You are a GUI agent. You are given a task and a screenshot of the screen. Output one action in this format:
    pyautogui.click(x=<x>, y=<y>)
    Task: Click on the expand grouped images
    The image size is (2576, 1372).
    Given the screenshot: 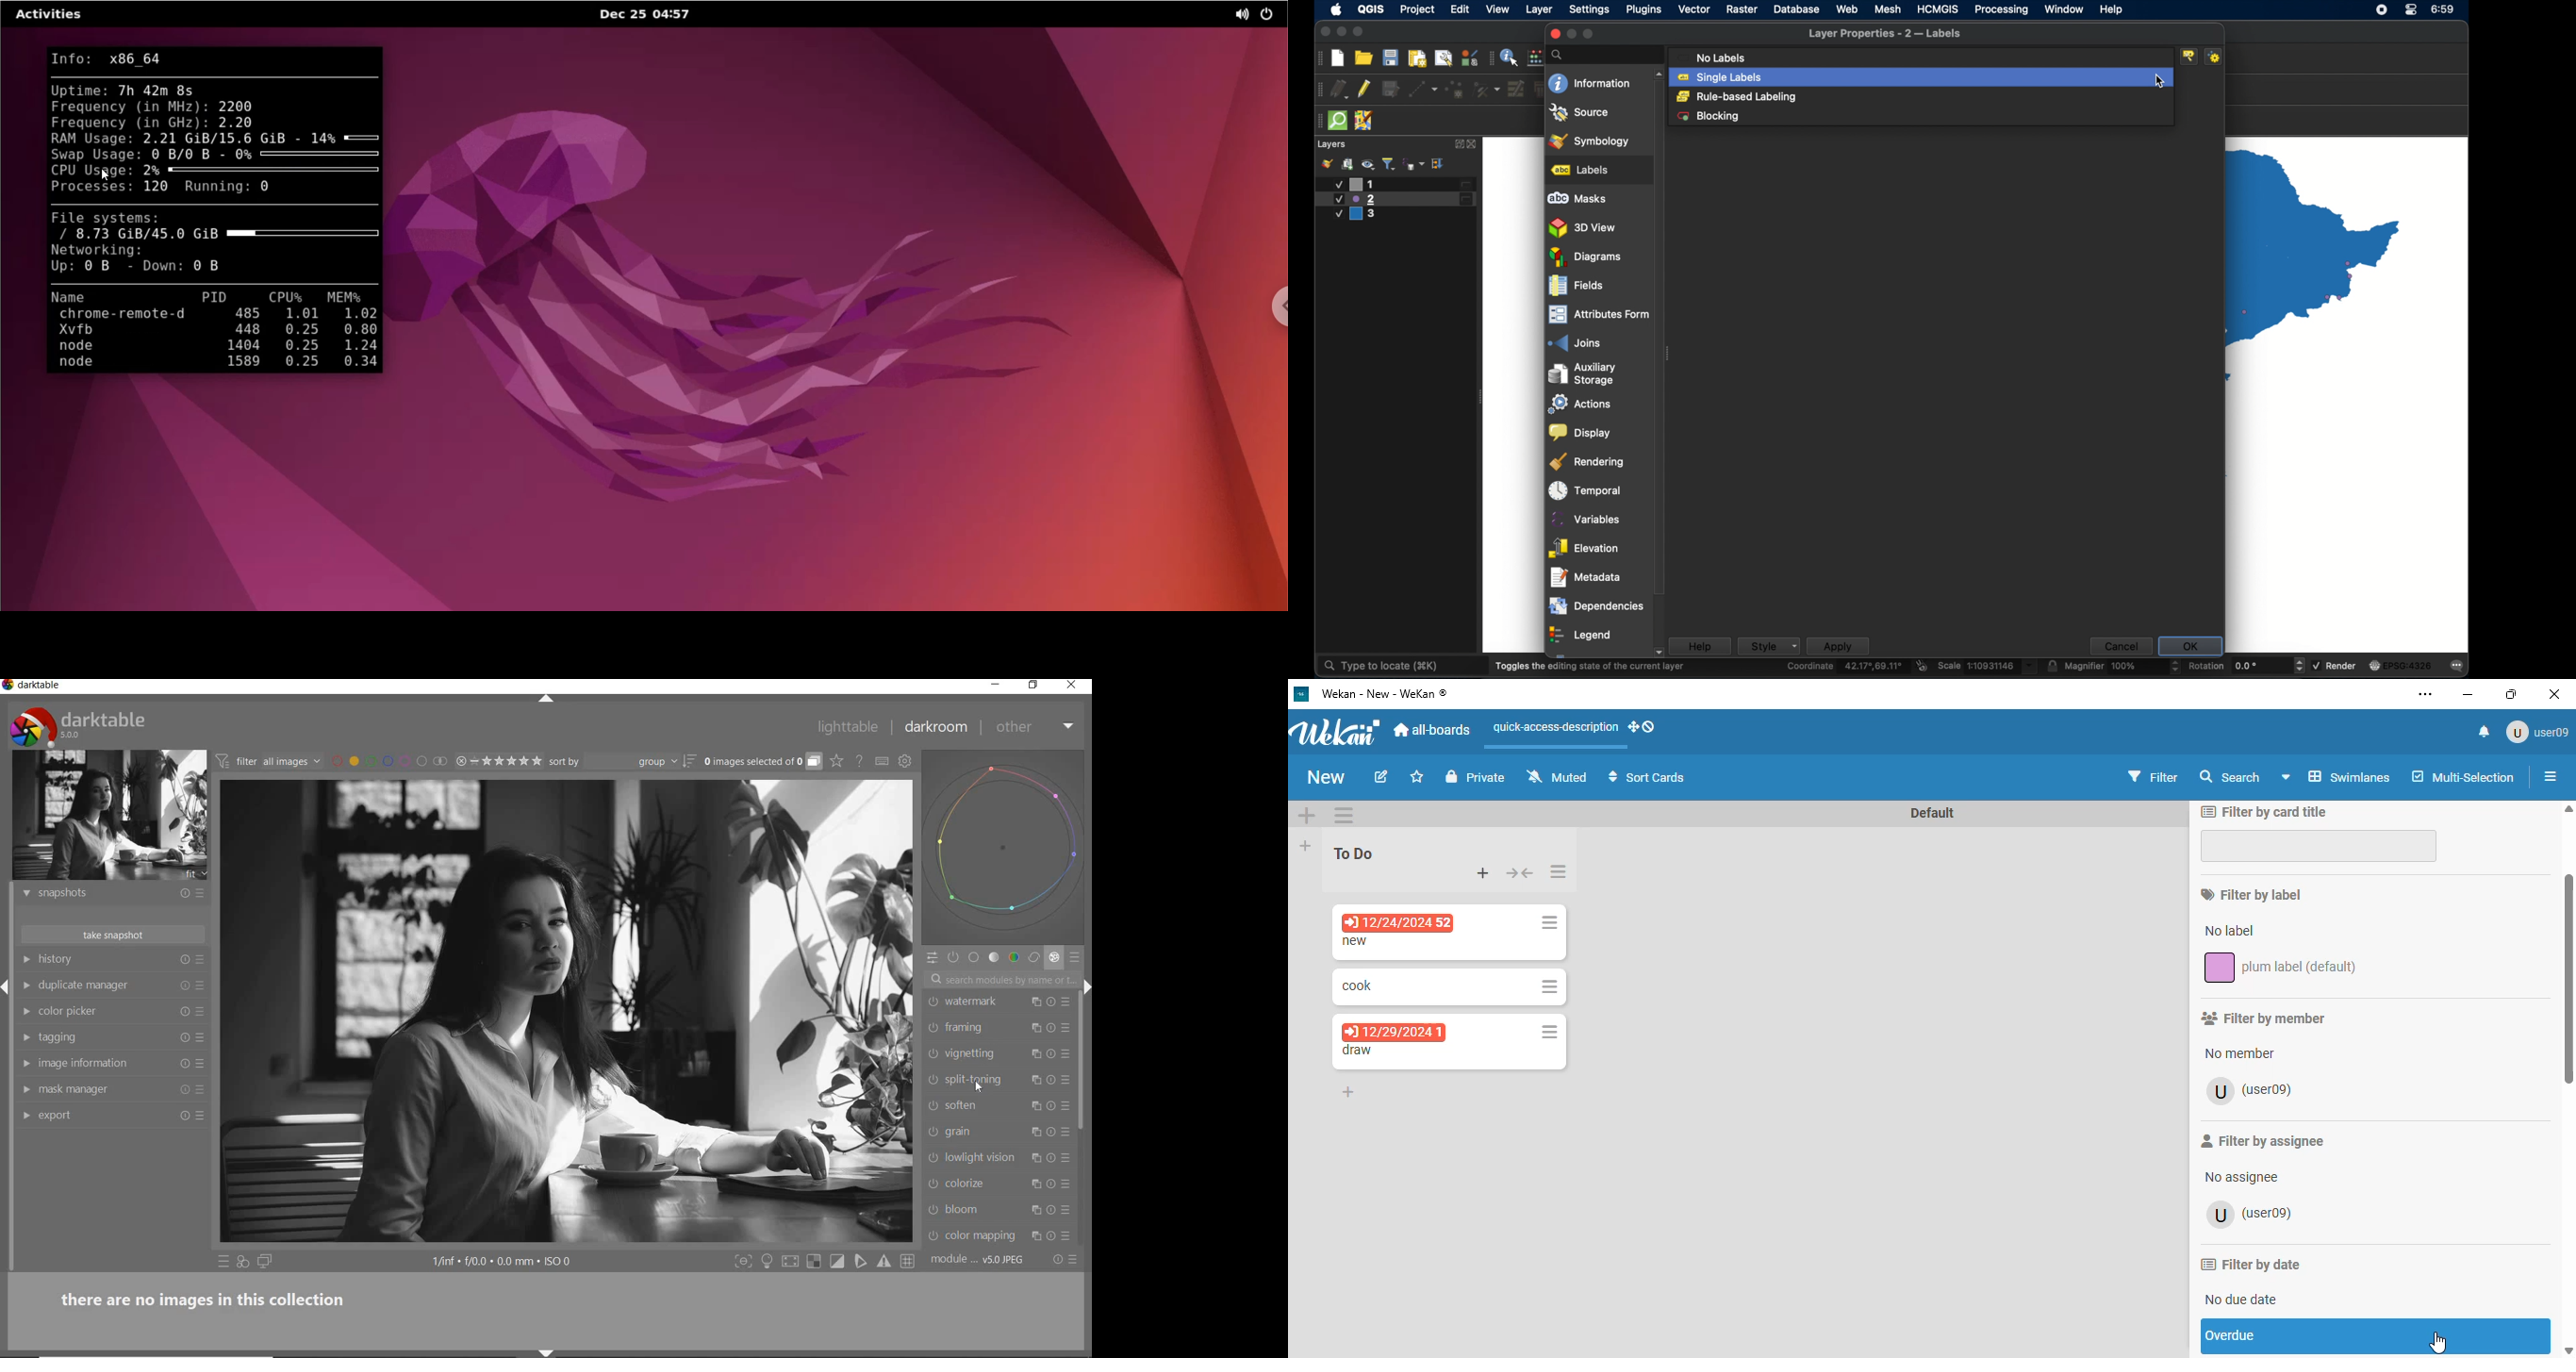 What is the action you would take?
    pyautogui.click(x=762, y=762)
    